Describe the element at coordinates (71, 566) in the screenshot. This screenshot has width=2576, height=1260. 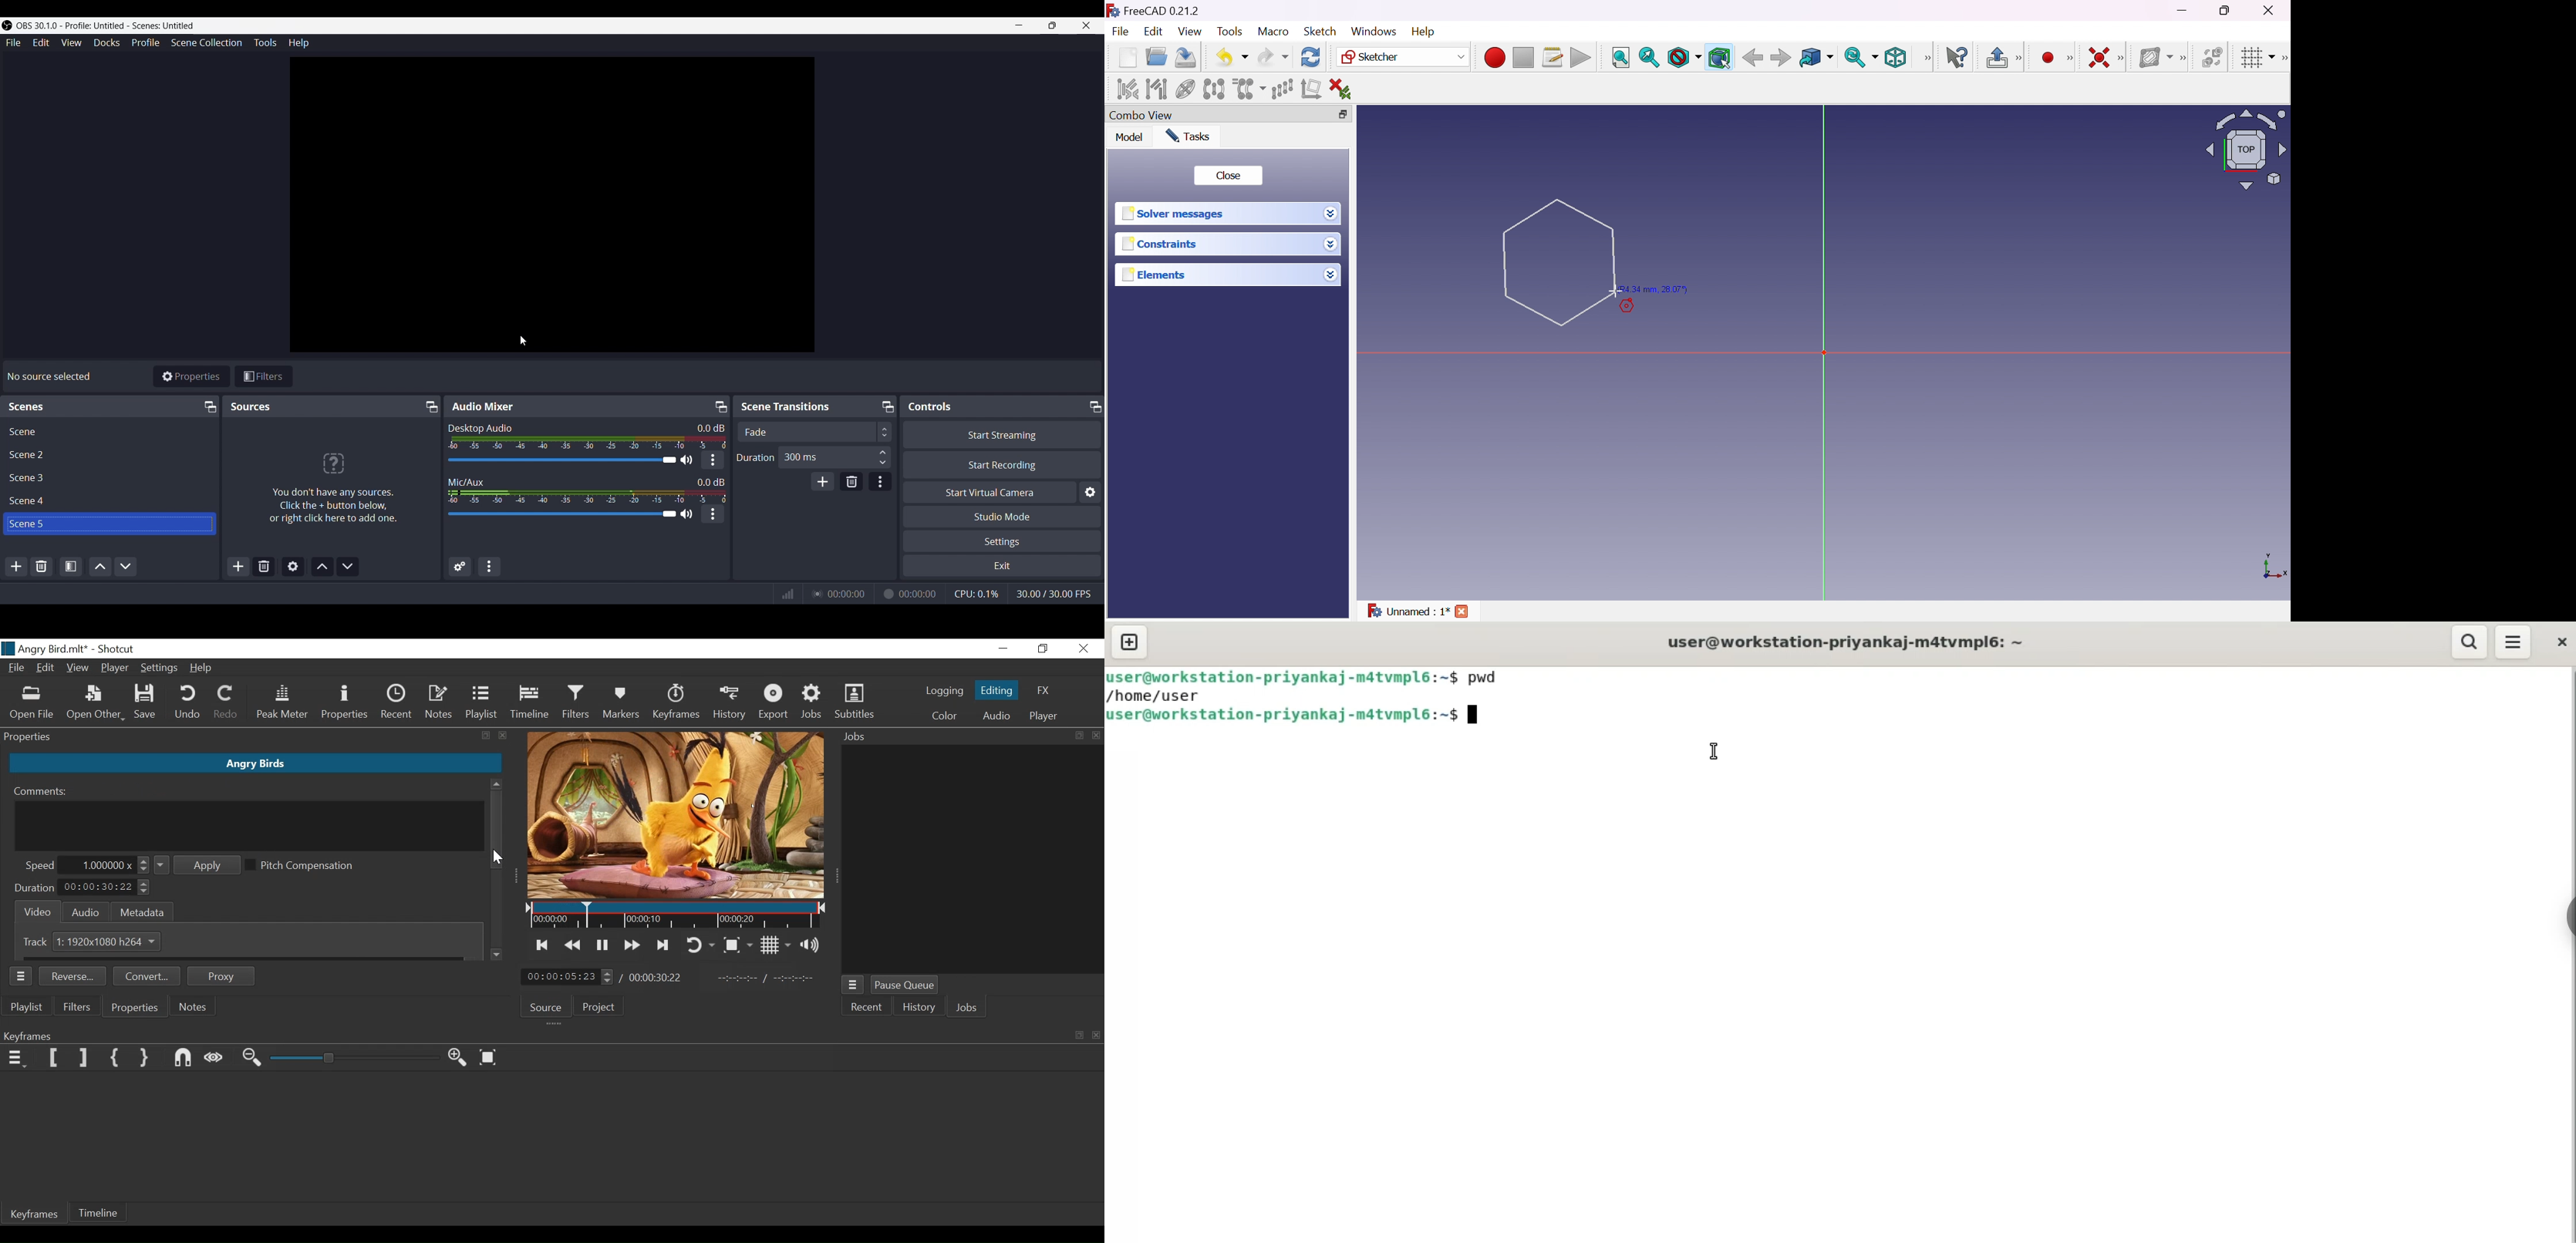
I see `Open Source filter` at that location.